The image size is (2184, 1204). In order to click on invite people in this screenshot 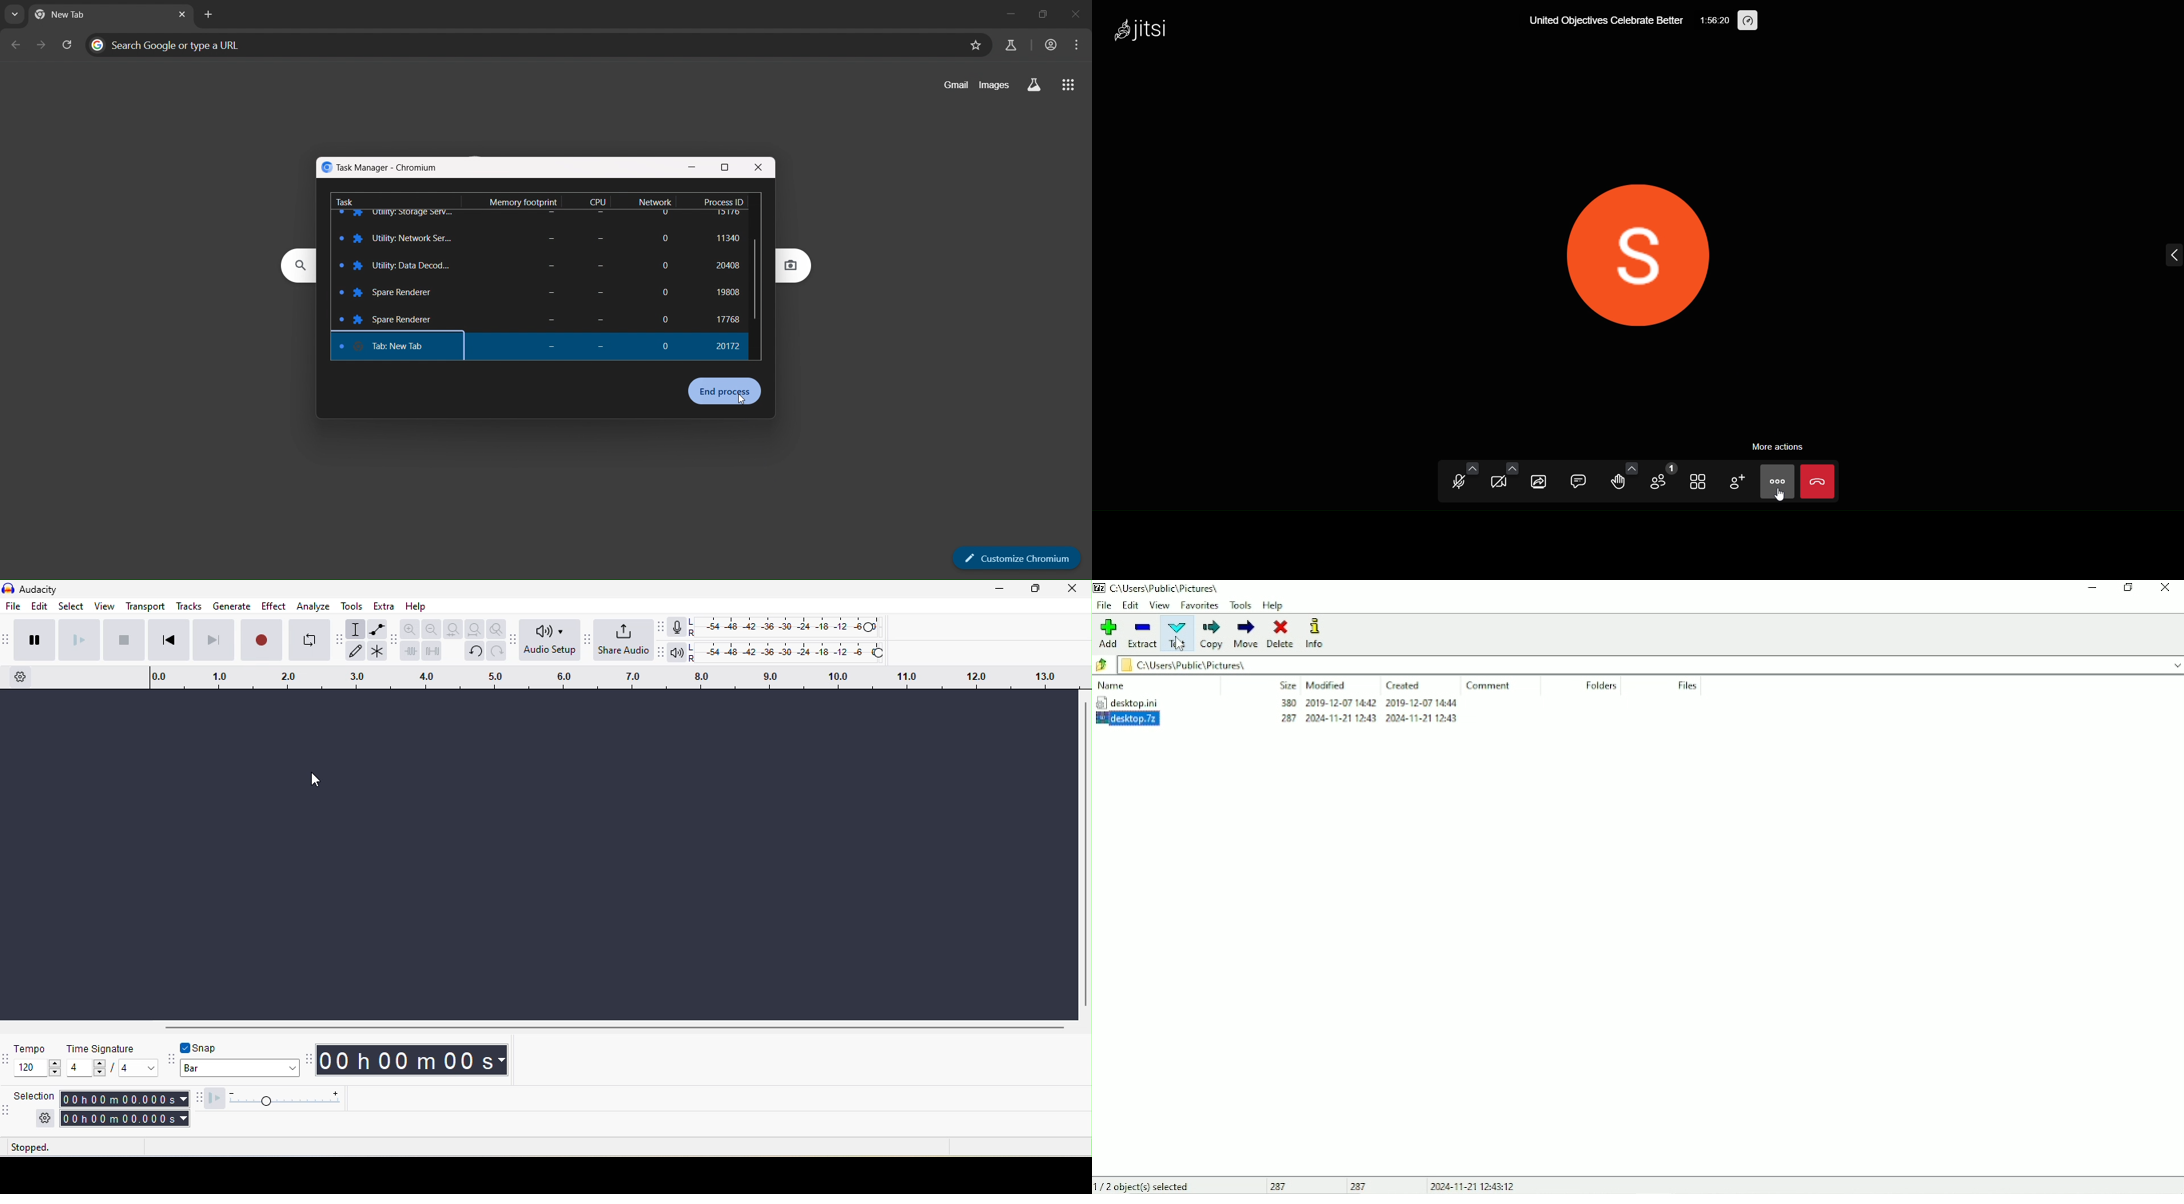, I will do `click(1736, 483)`.